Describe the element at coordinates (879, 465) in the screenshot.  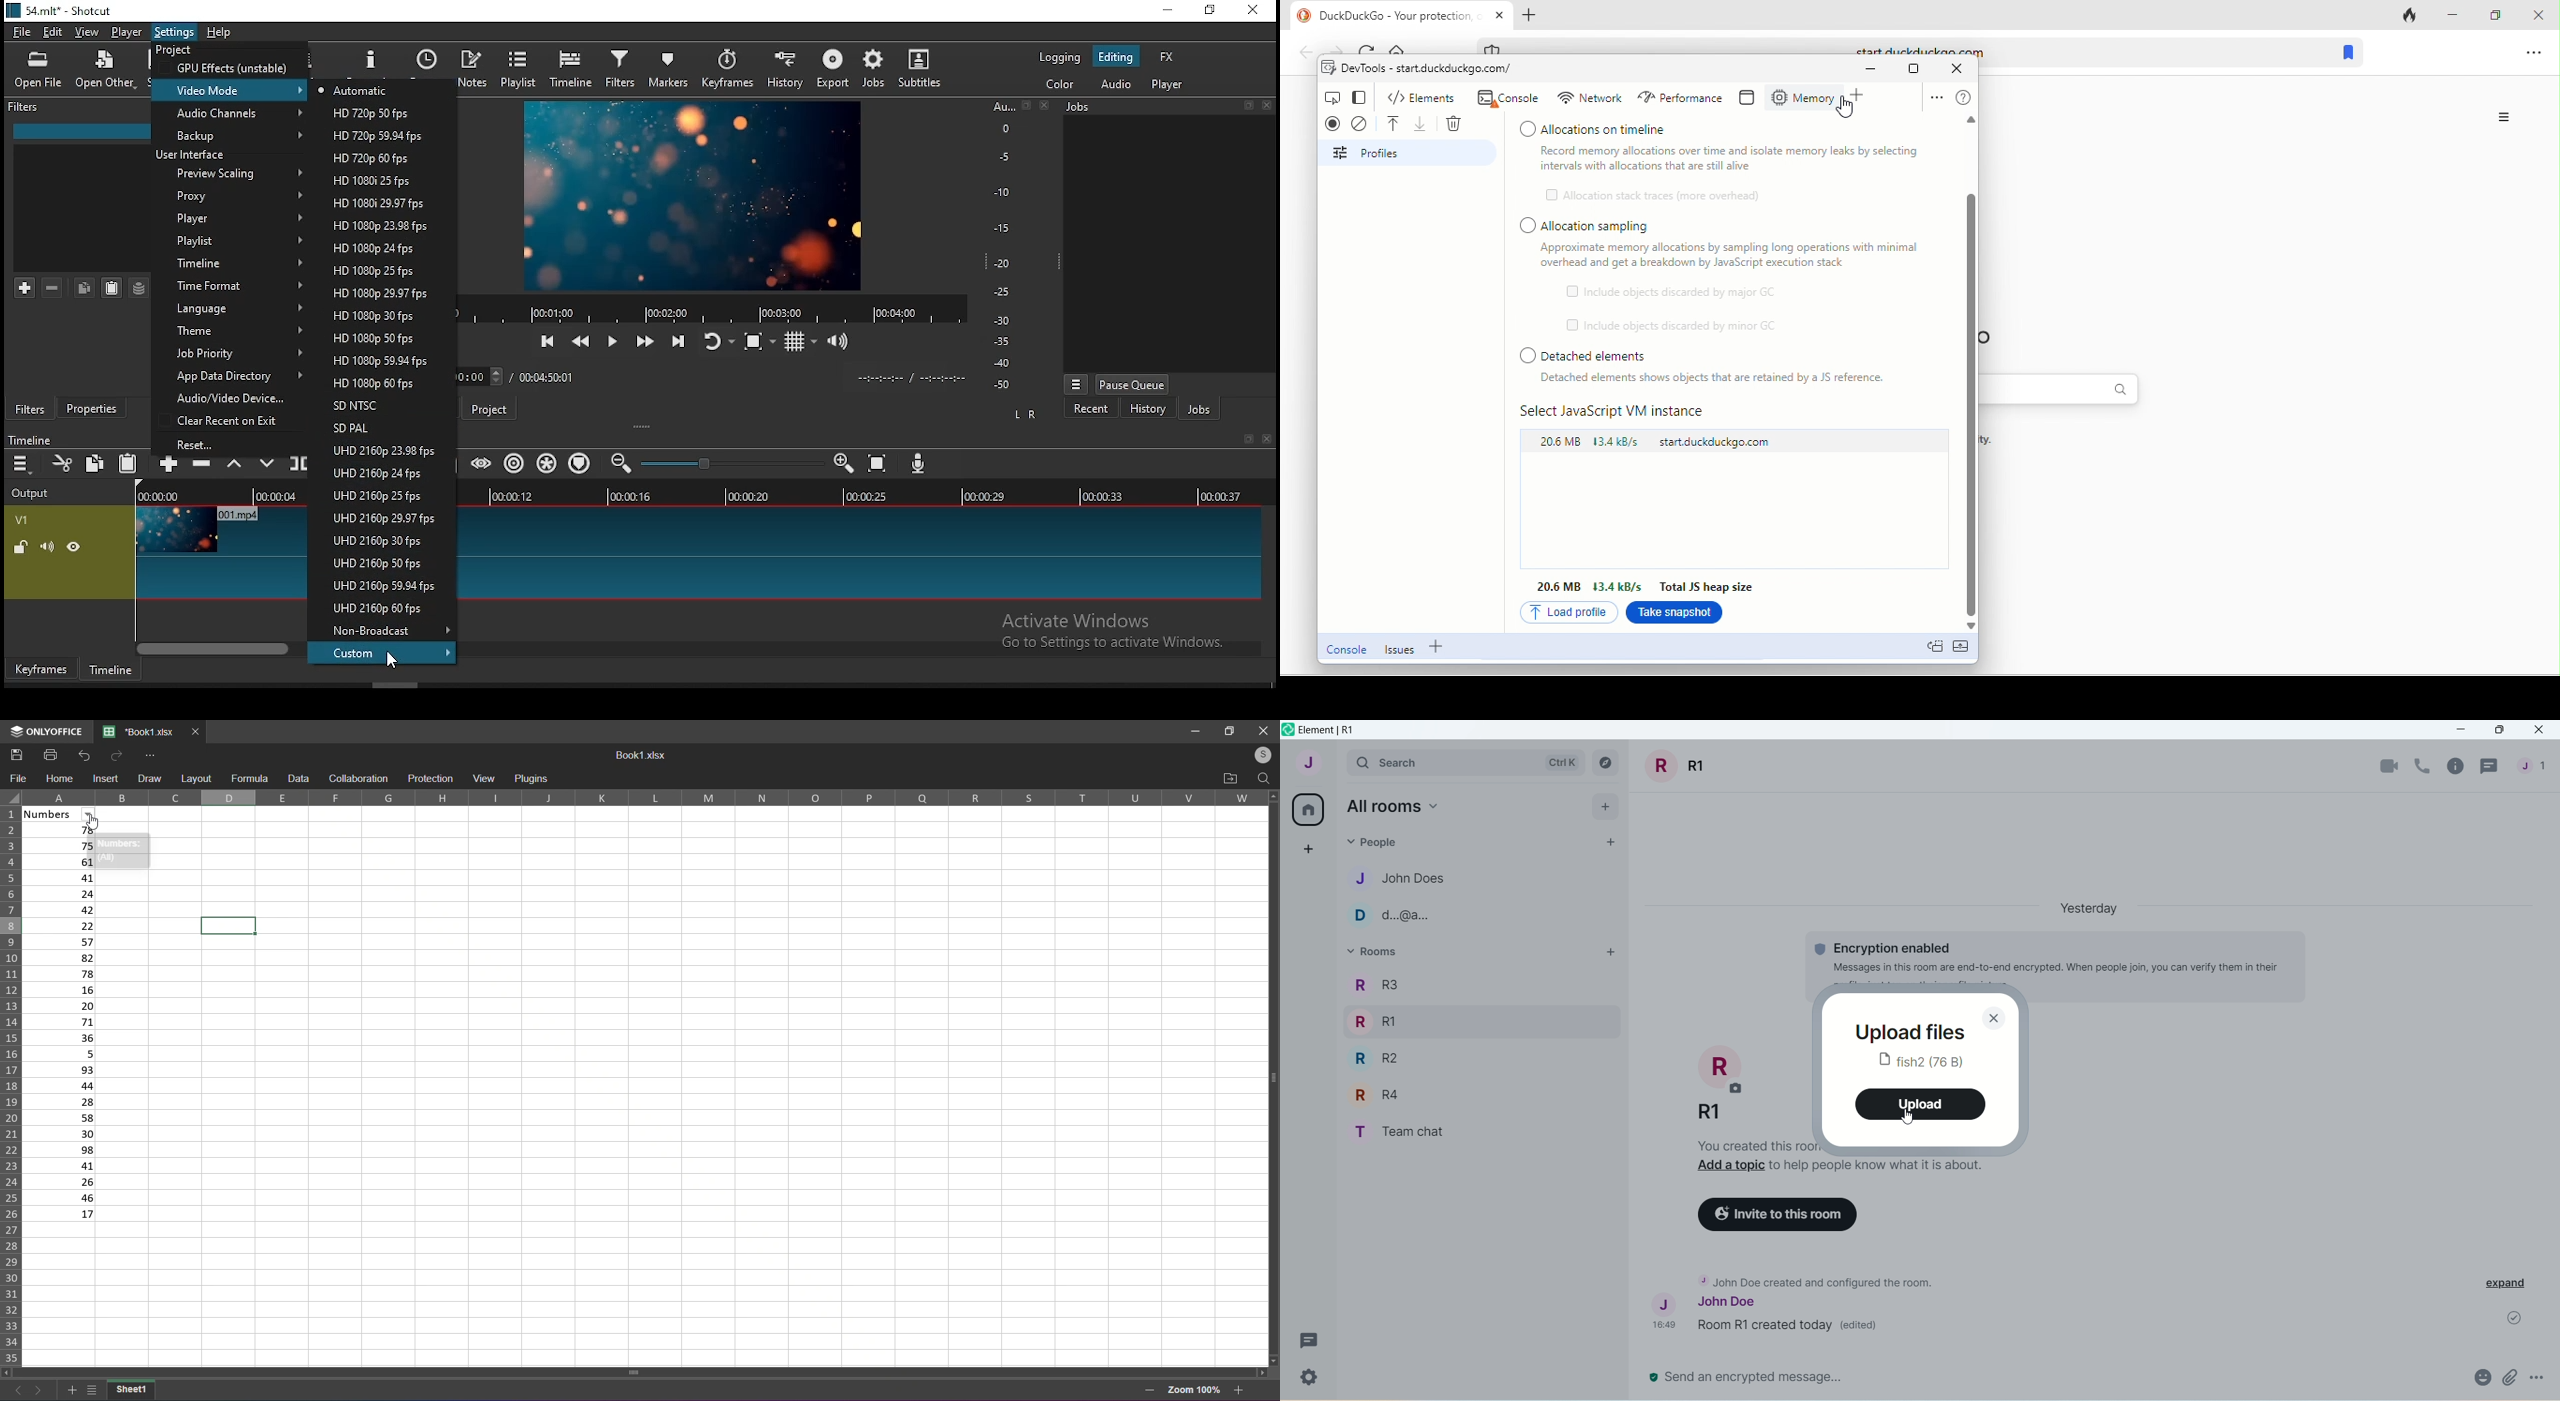
I see `zoom timeline to fit` at that location.